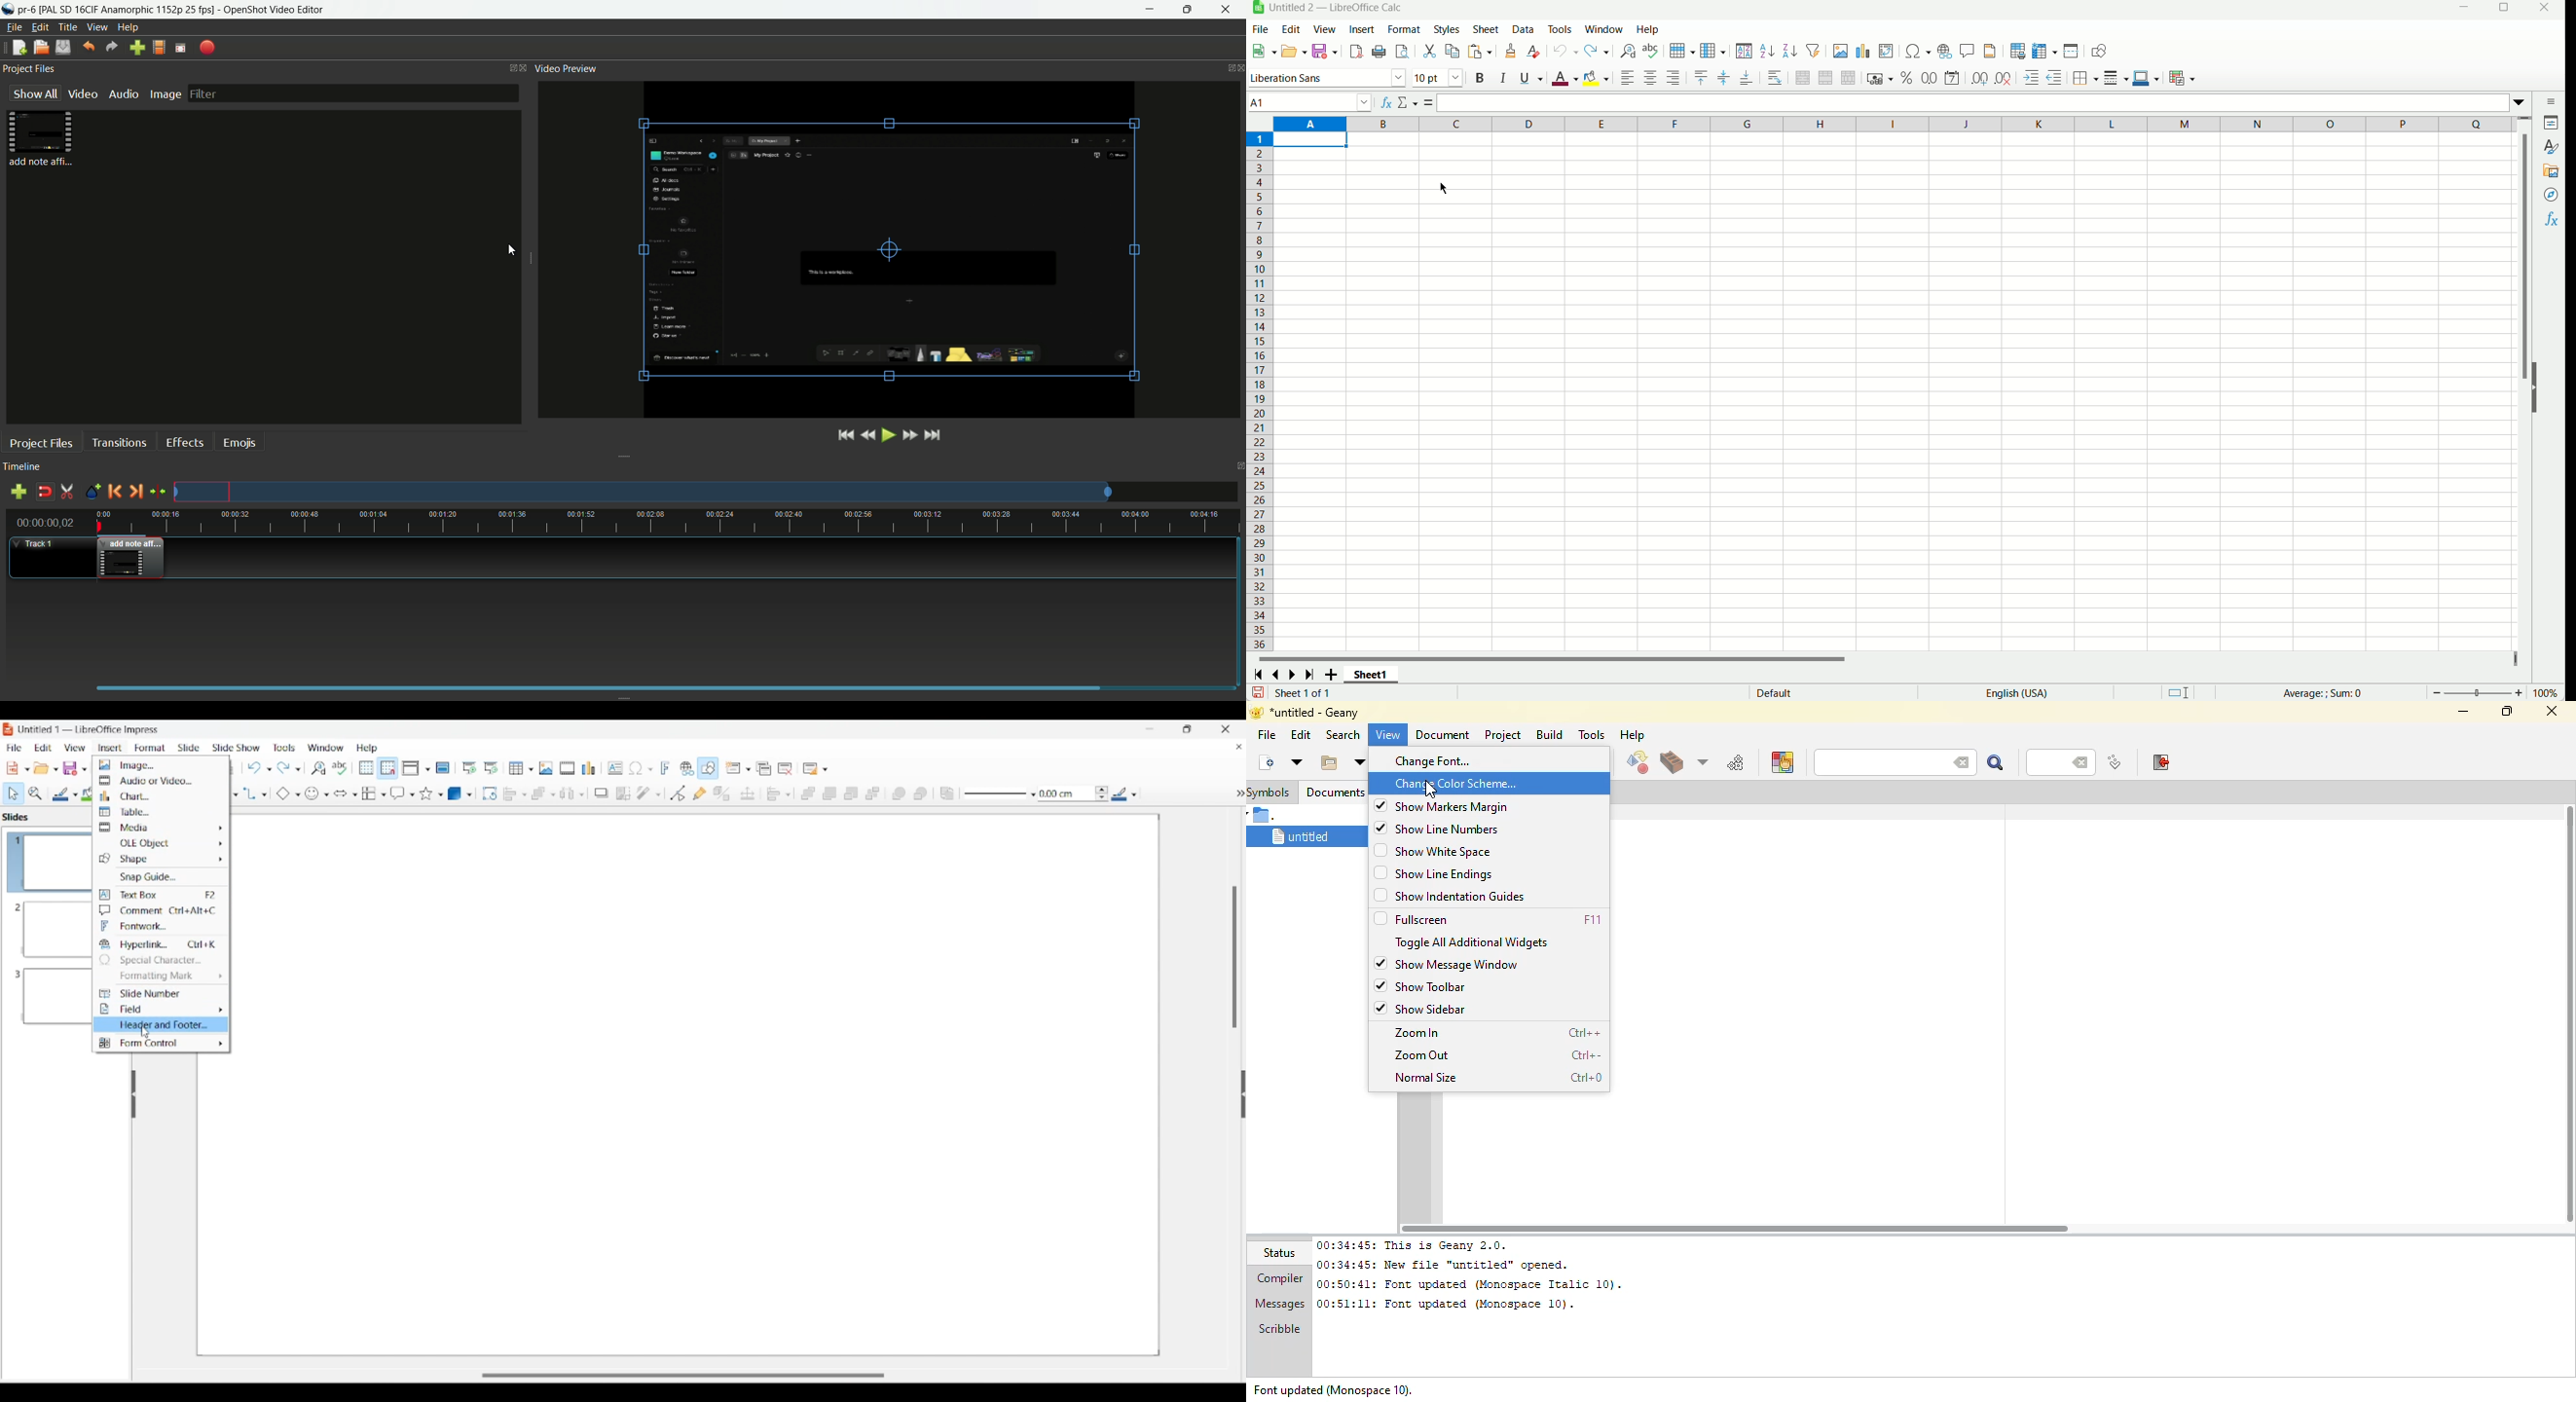  Describe the element at coordinates (1402, 28) in the screenshot. I see `Format` at that location.